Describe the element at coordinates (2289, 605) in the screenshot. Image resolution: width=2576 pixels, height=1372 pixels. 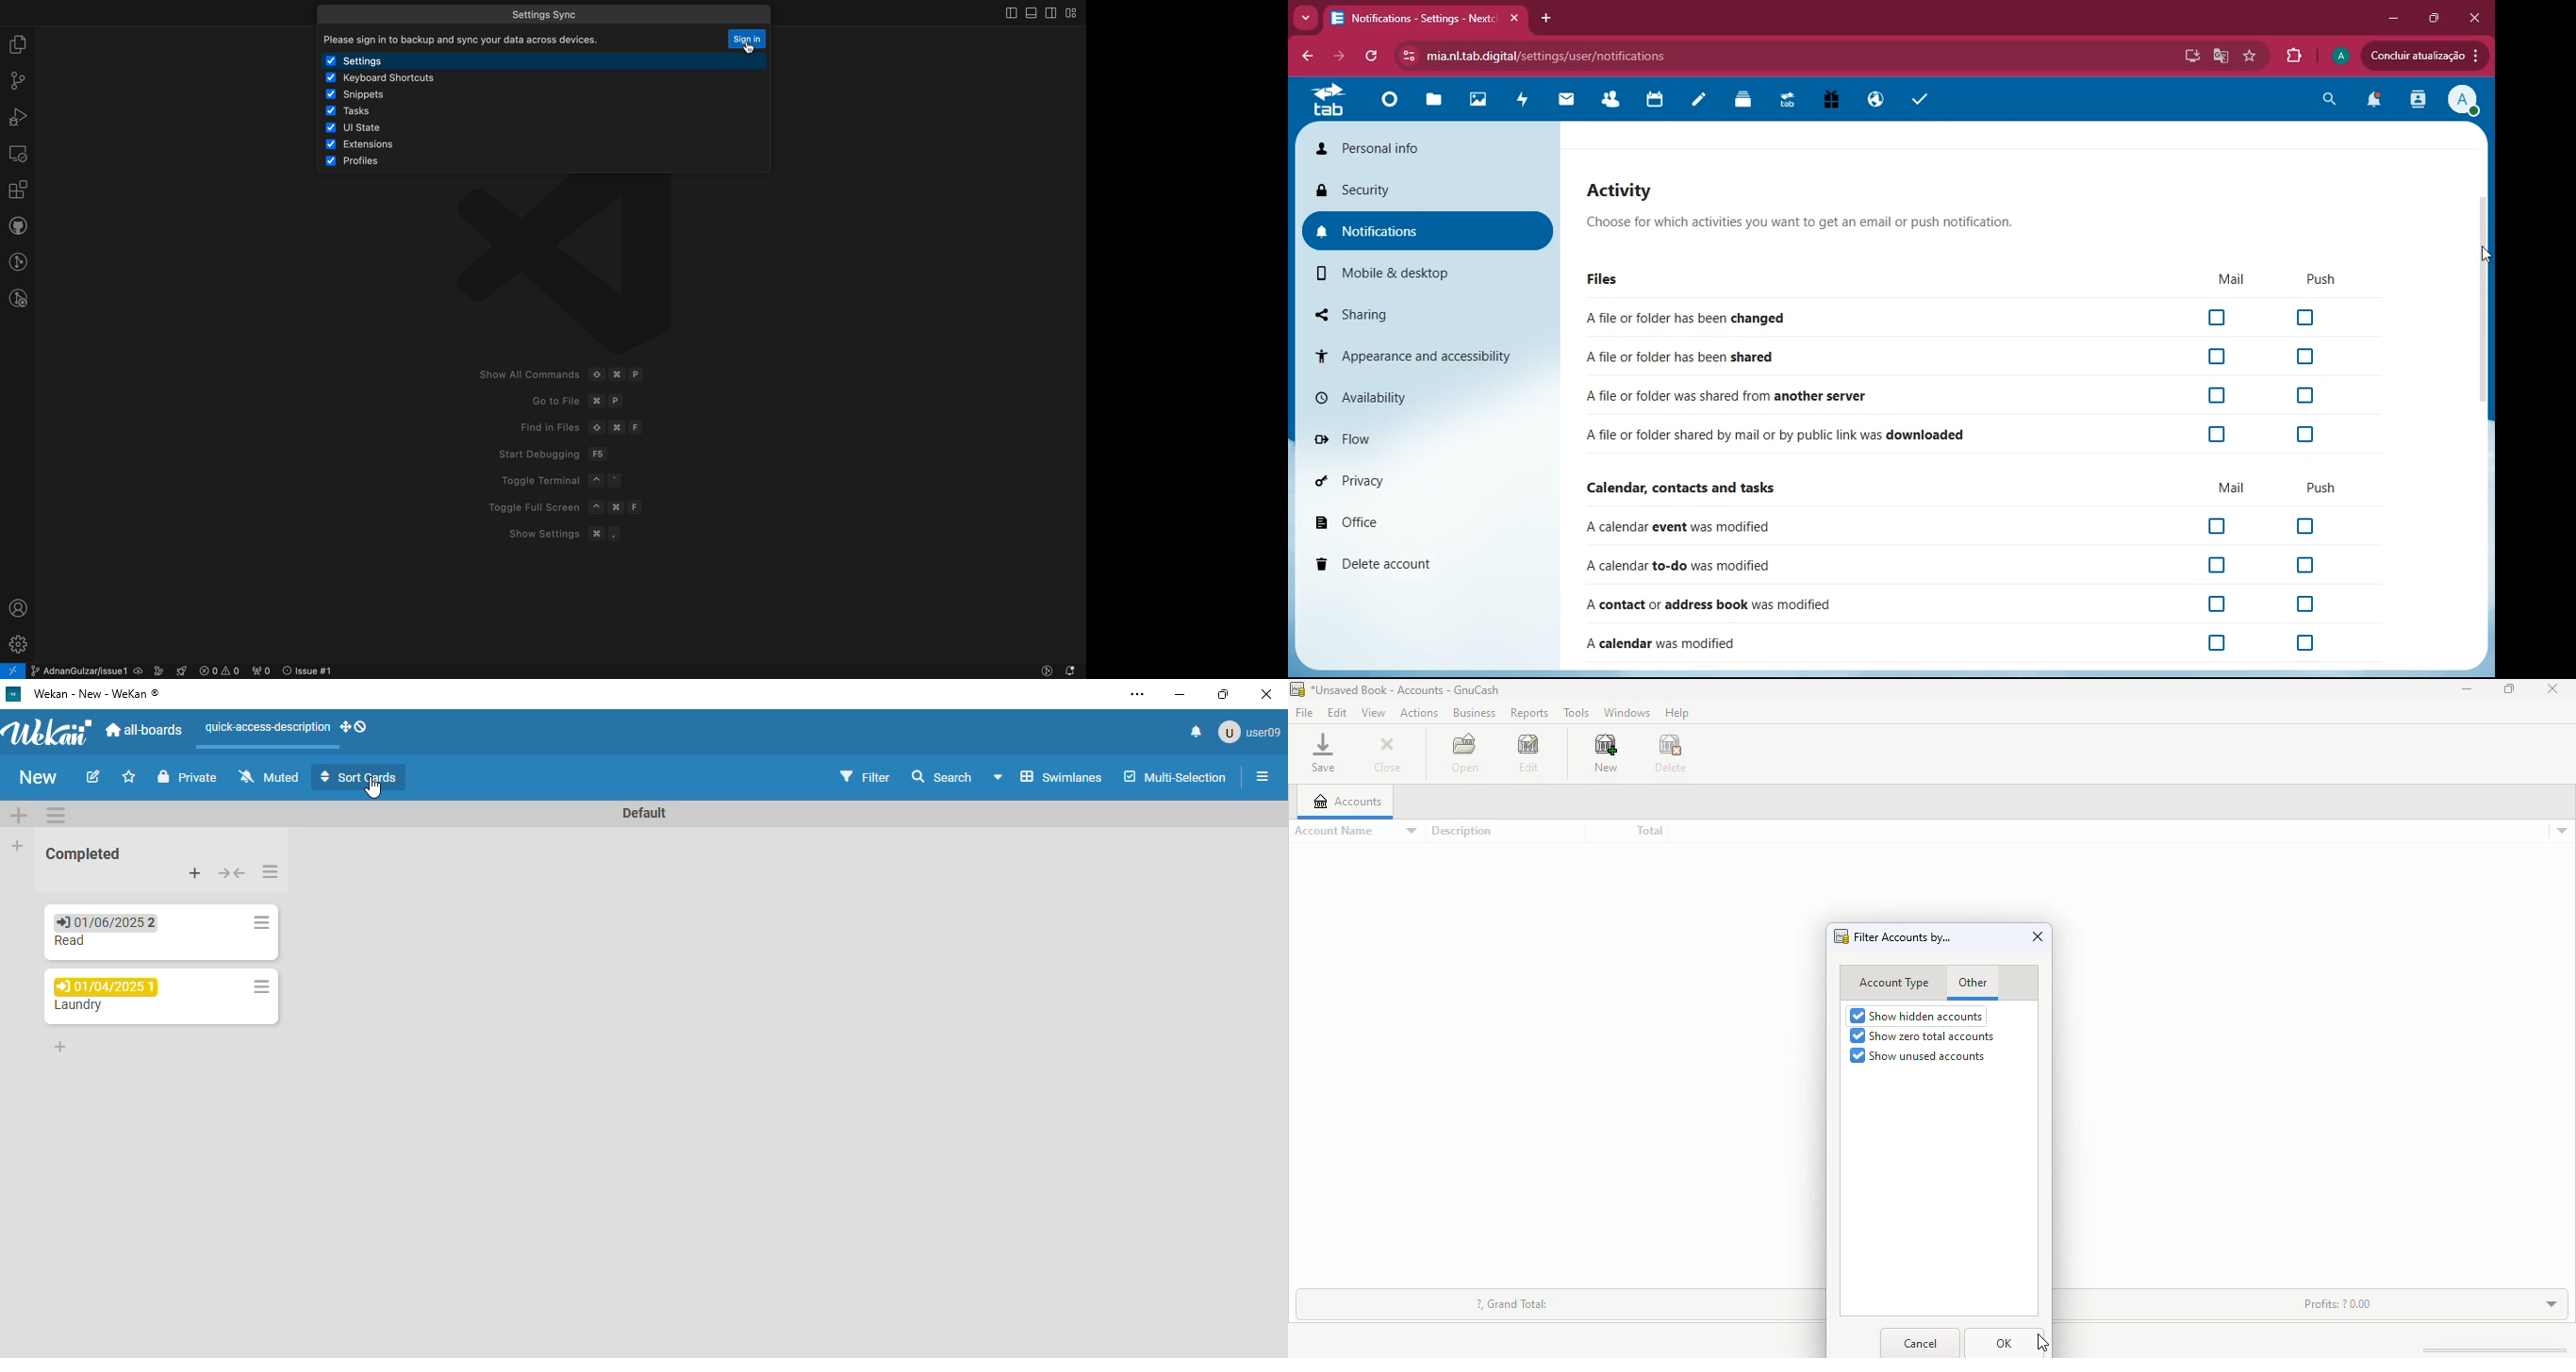
I see `off` at that location.